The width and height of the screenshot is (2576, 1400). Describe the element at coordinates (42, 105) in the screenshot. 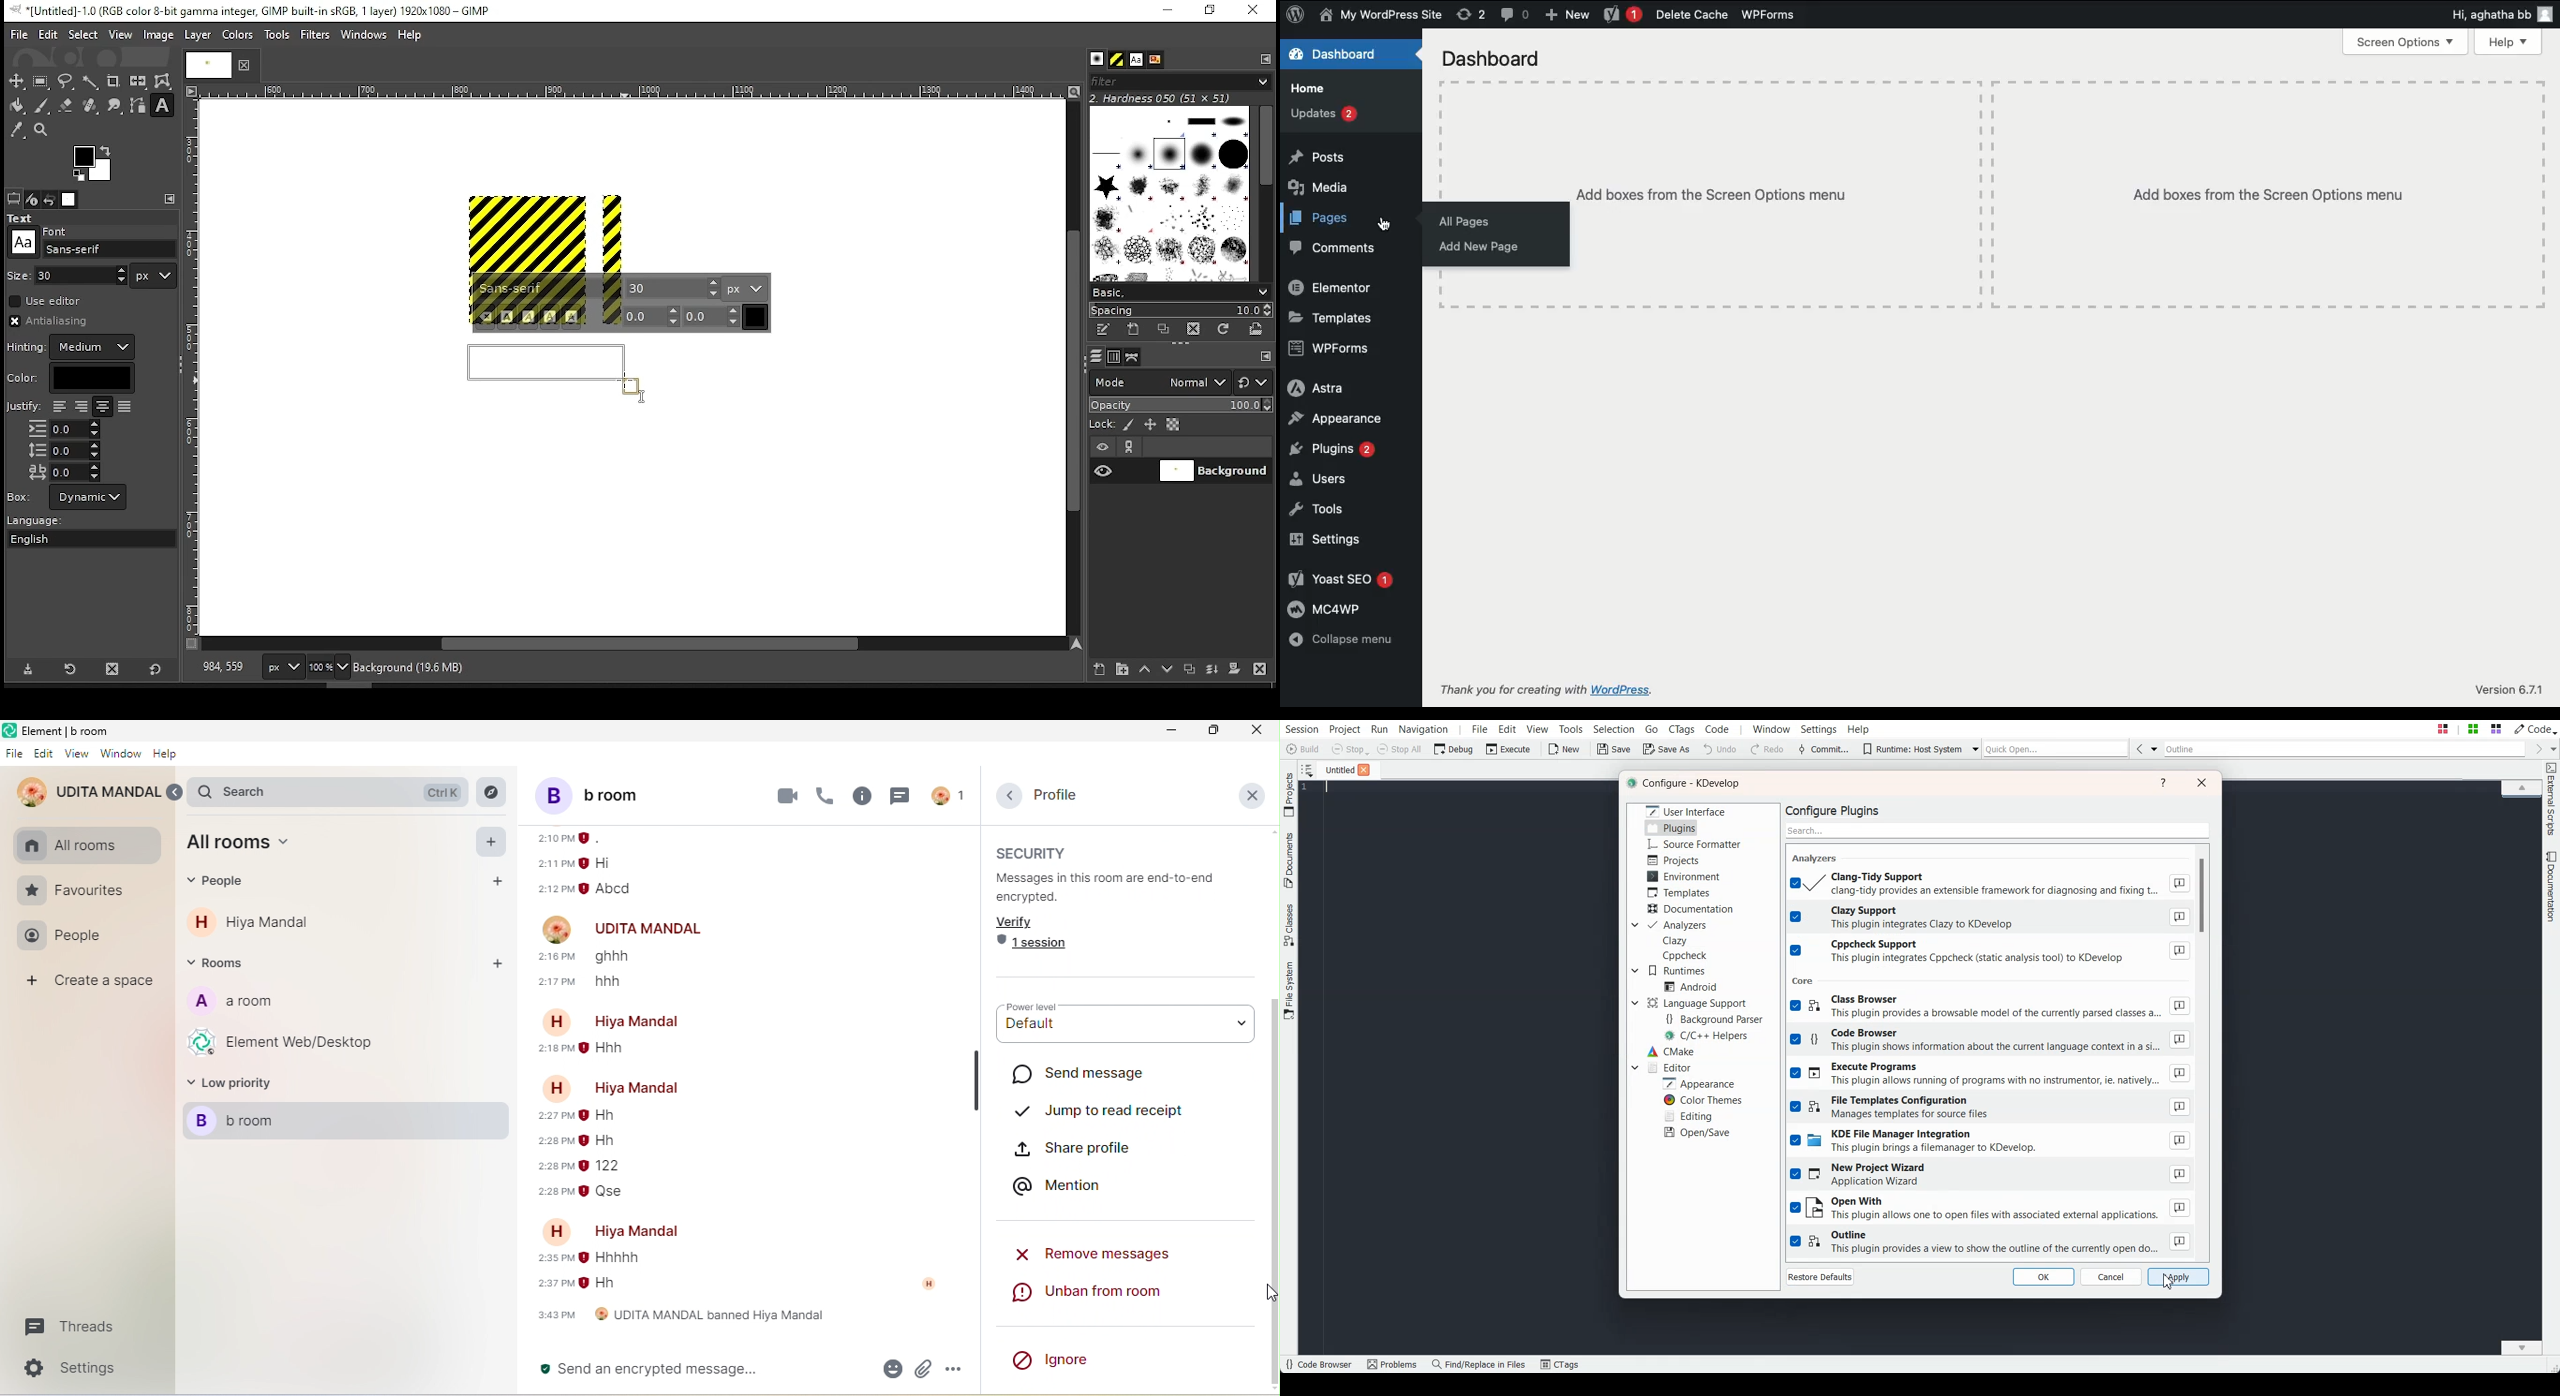

I see `paint brush tool` at that location.